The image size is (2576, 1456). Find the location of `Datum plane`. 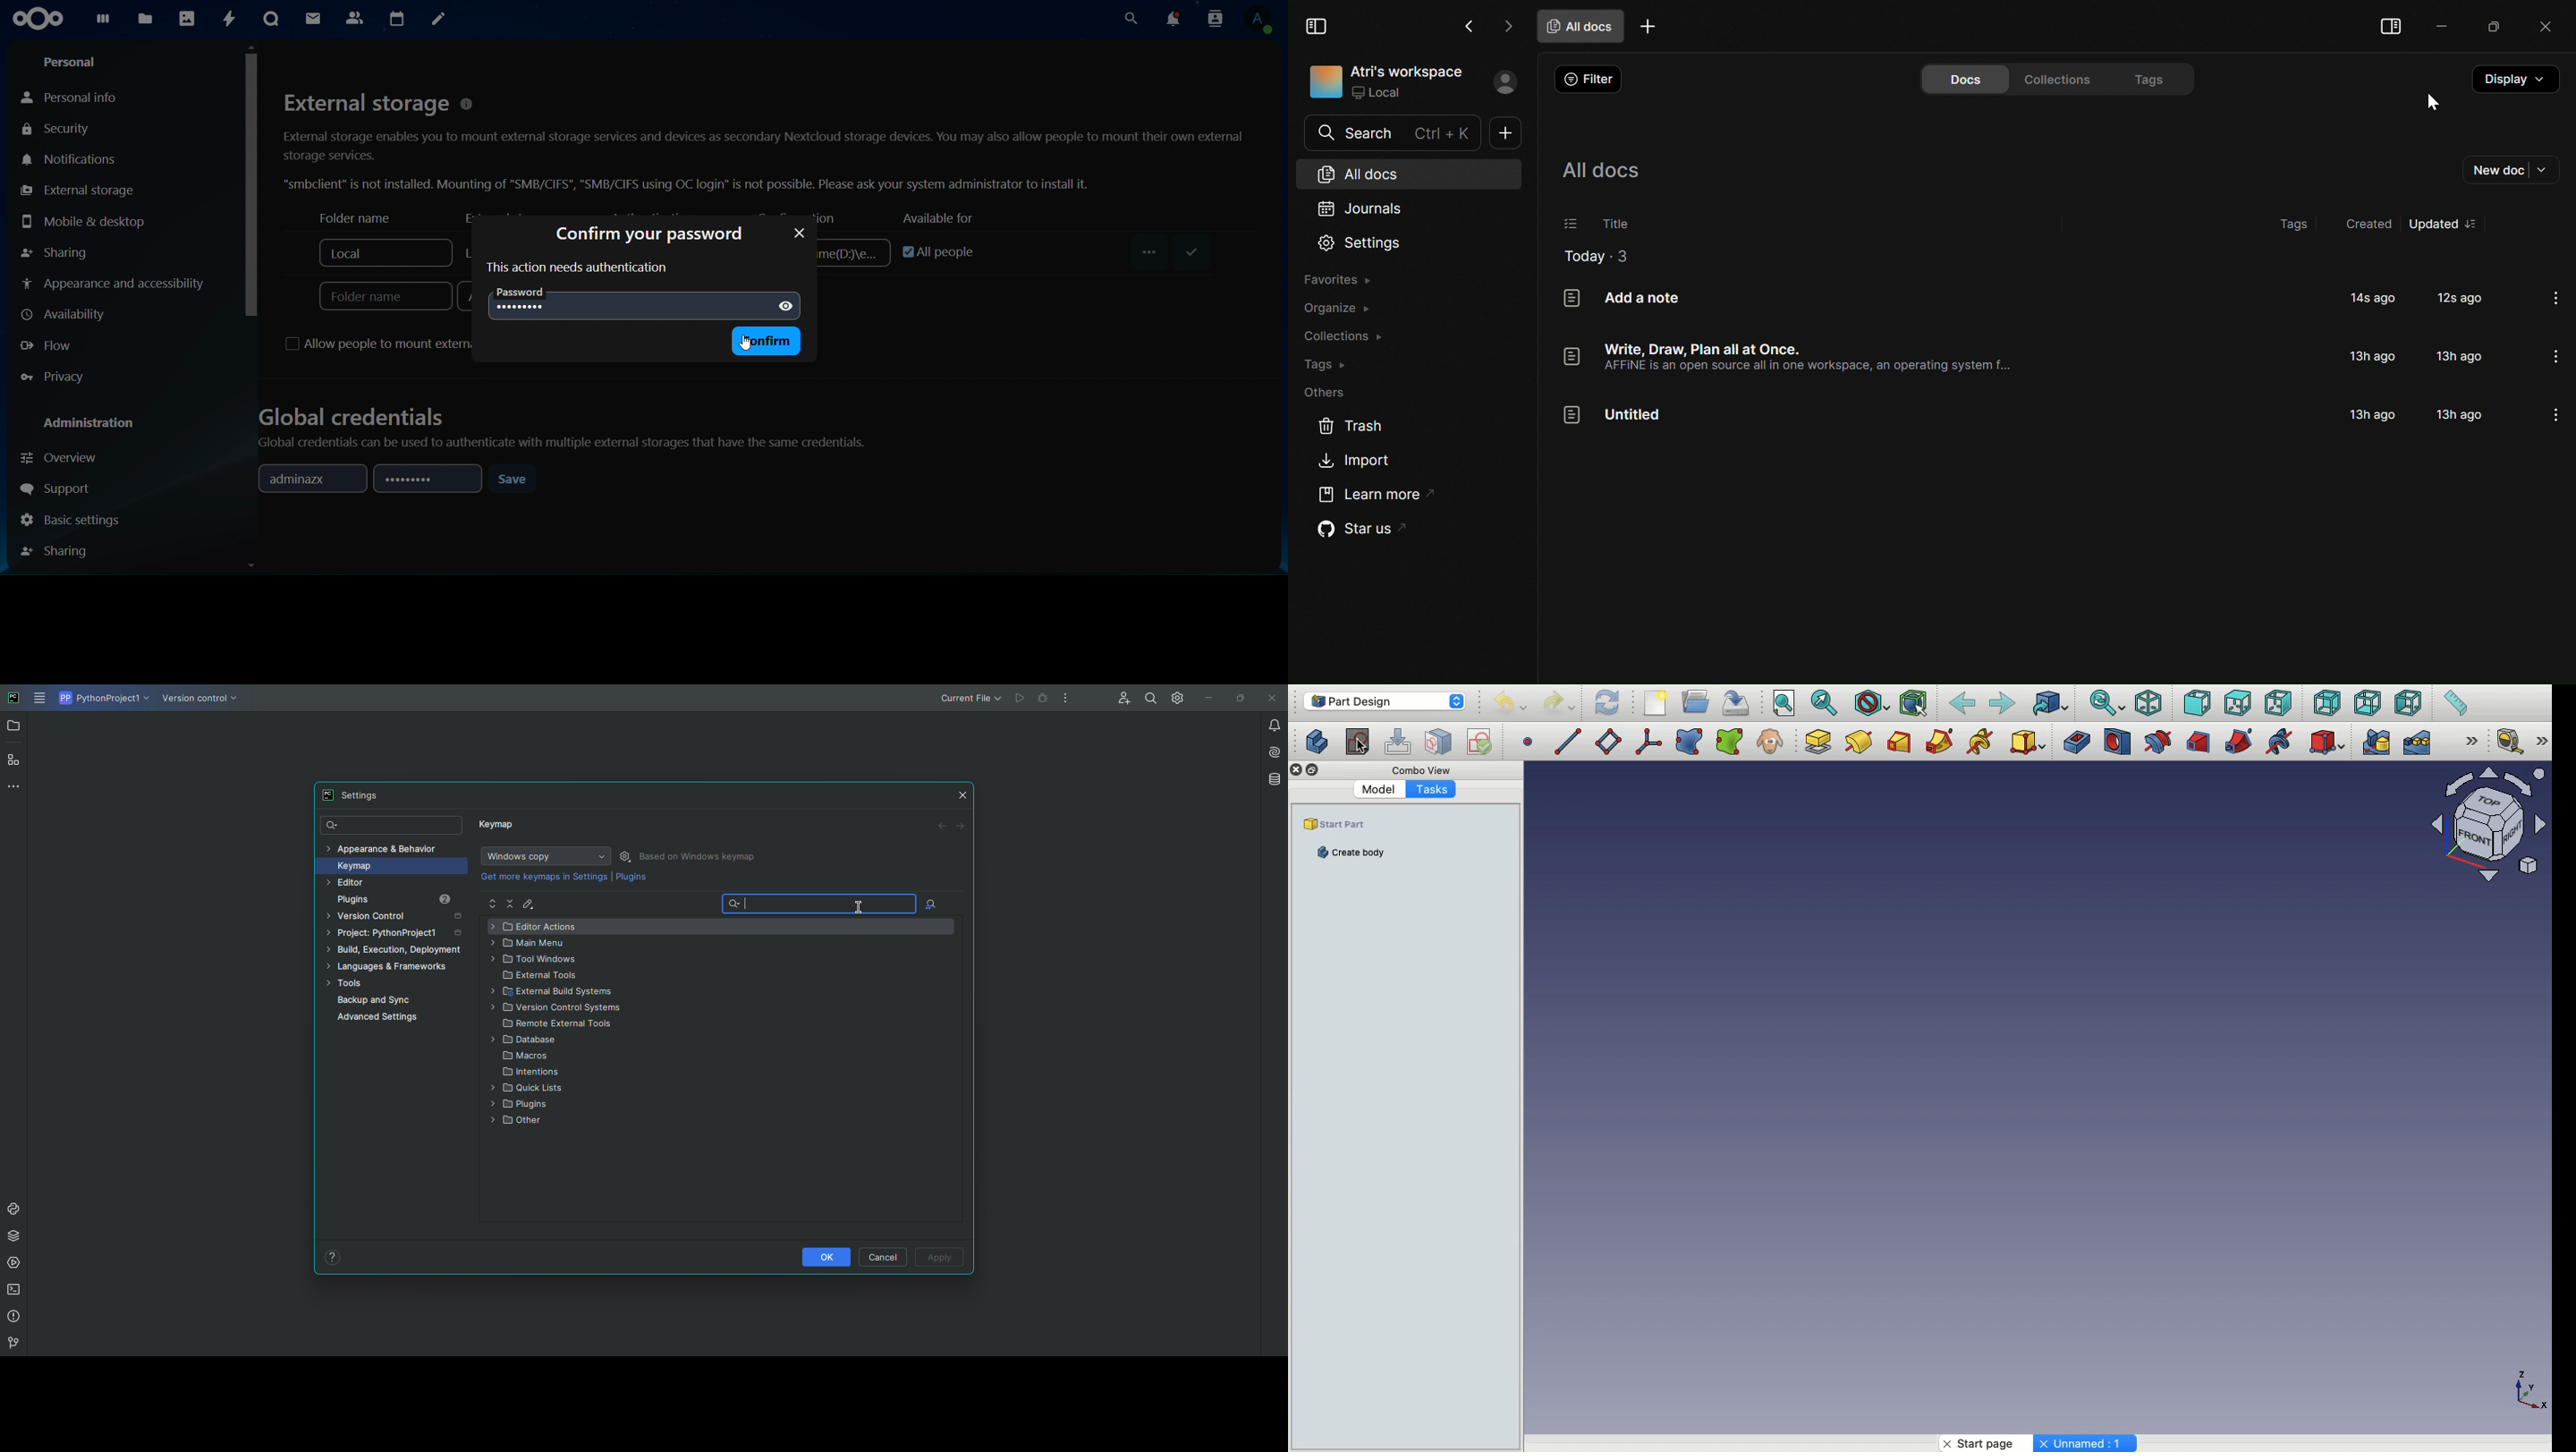

Datum plane is located at coordinates (1610, 742).